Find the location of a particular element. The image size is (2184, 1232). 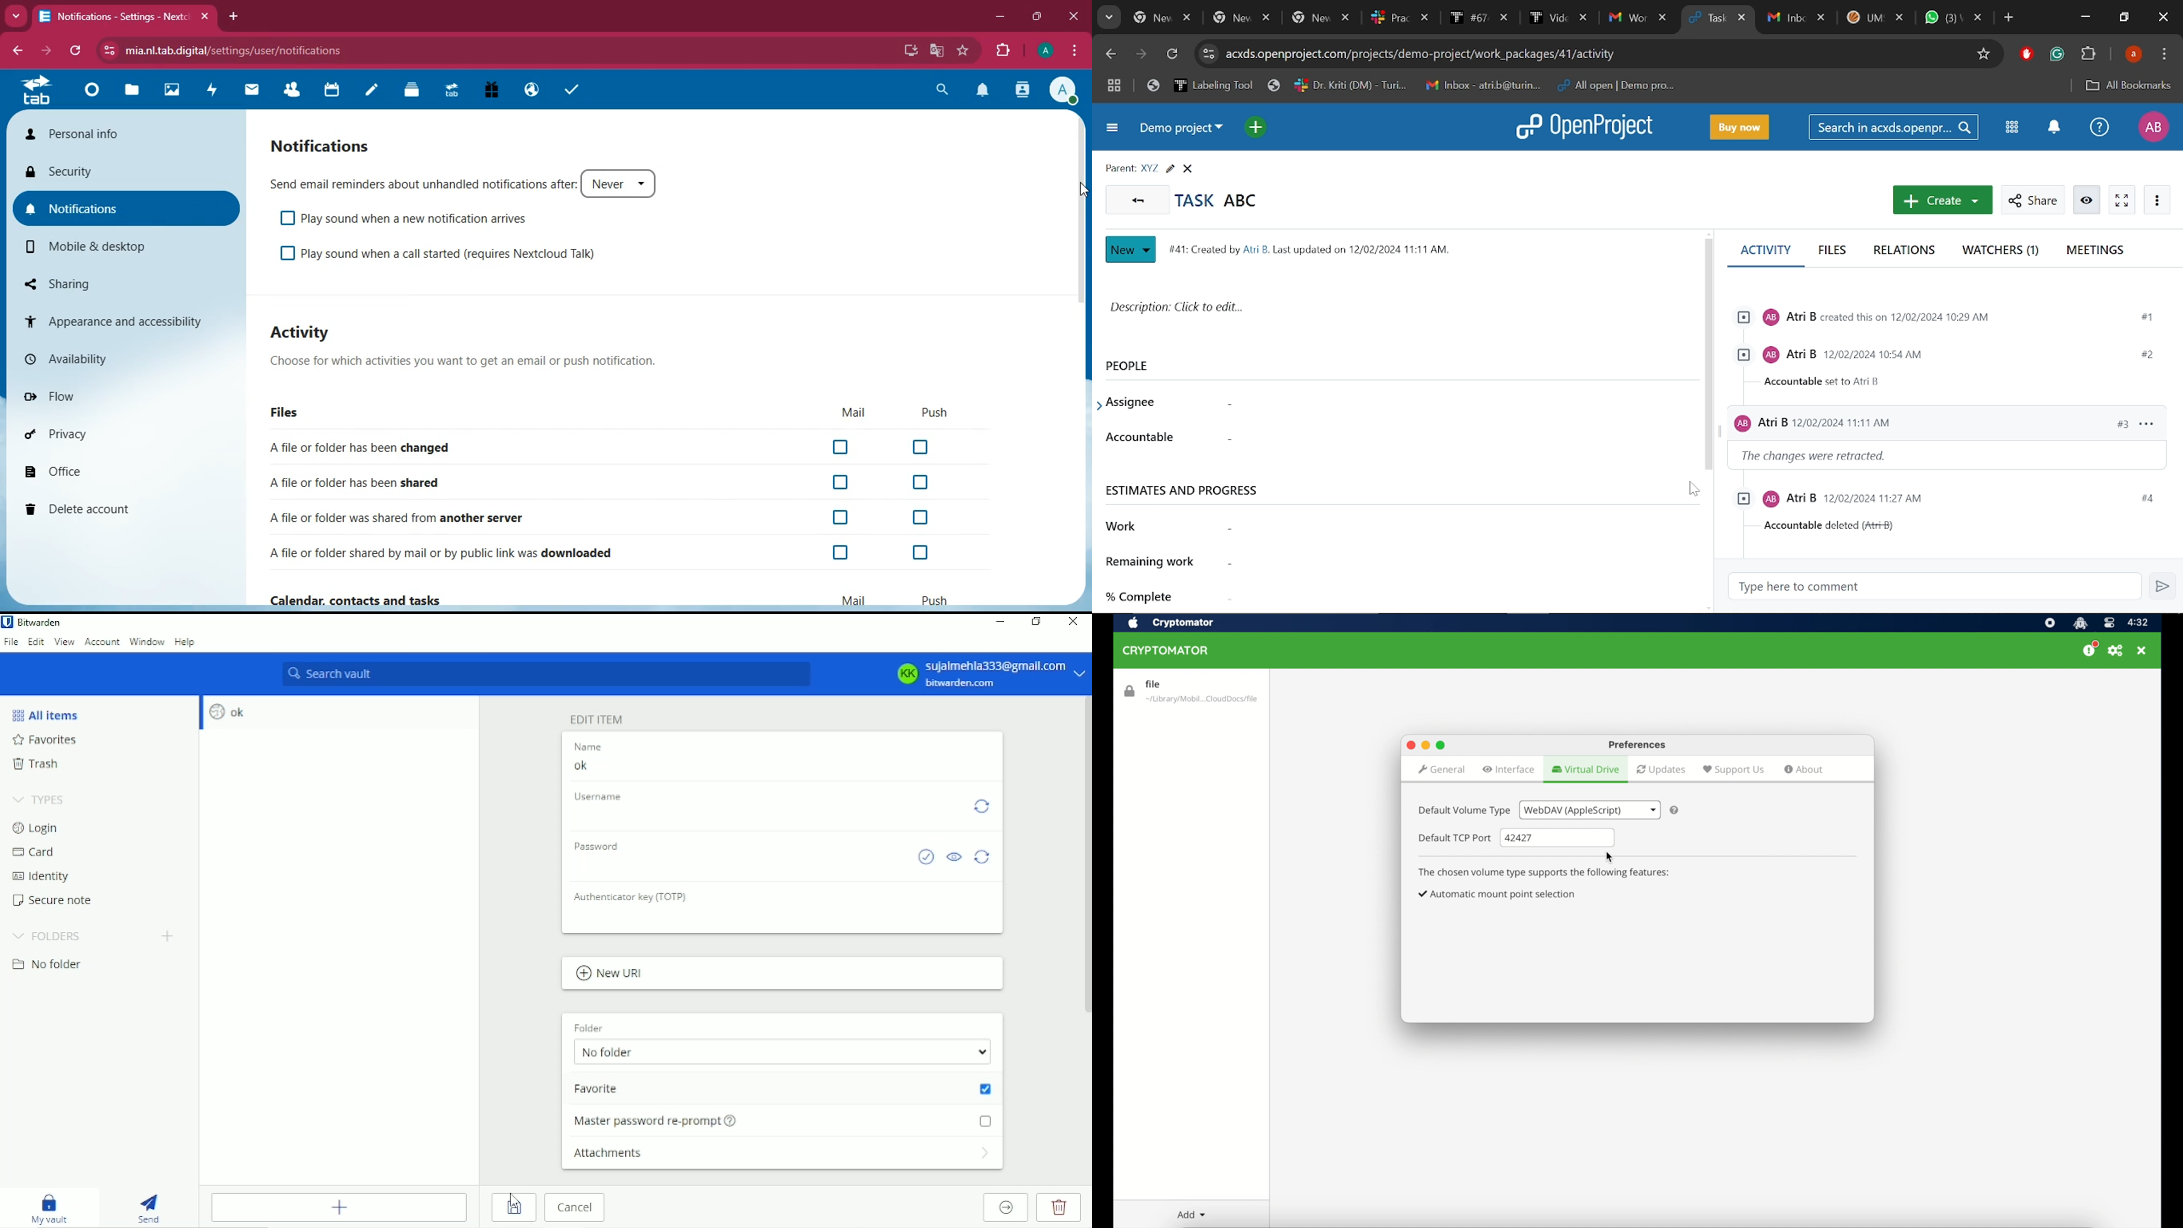

extensions is located at coordinates (1003, 53).